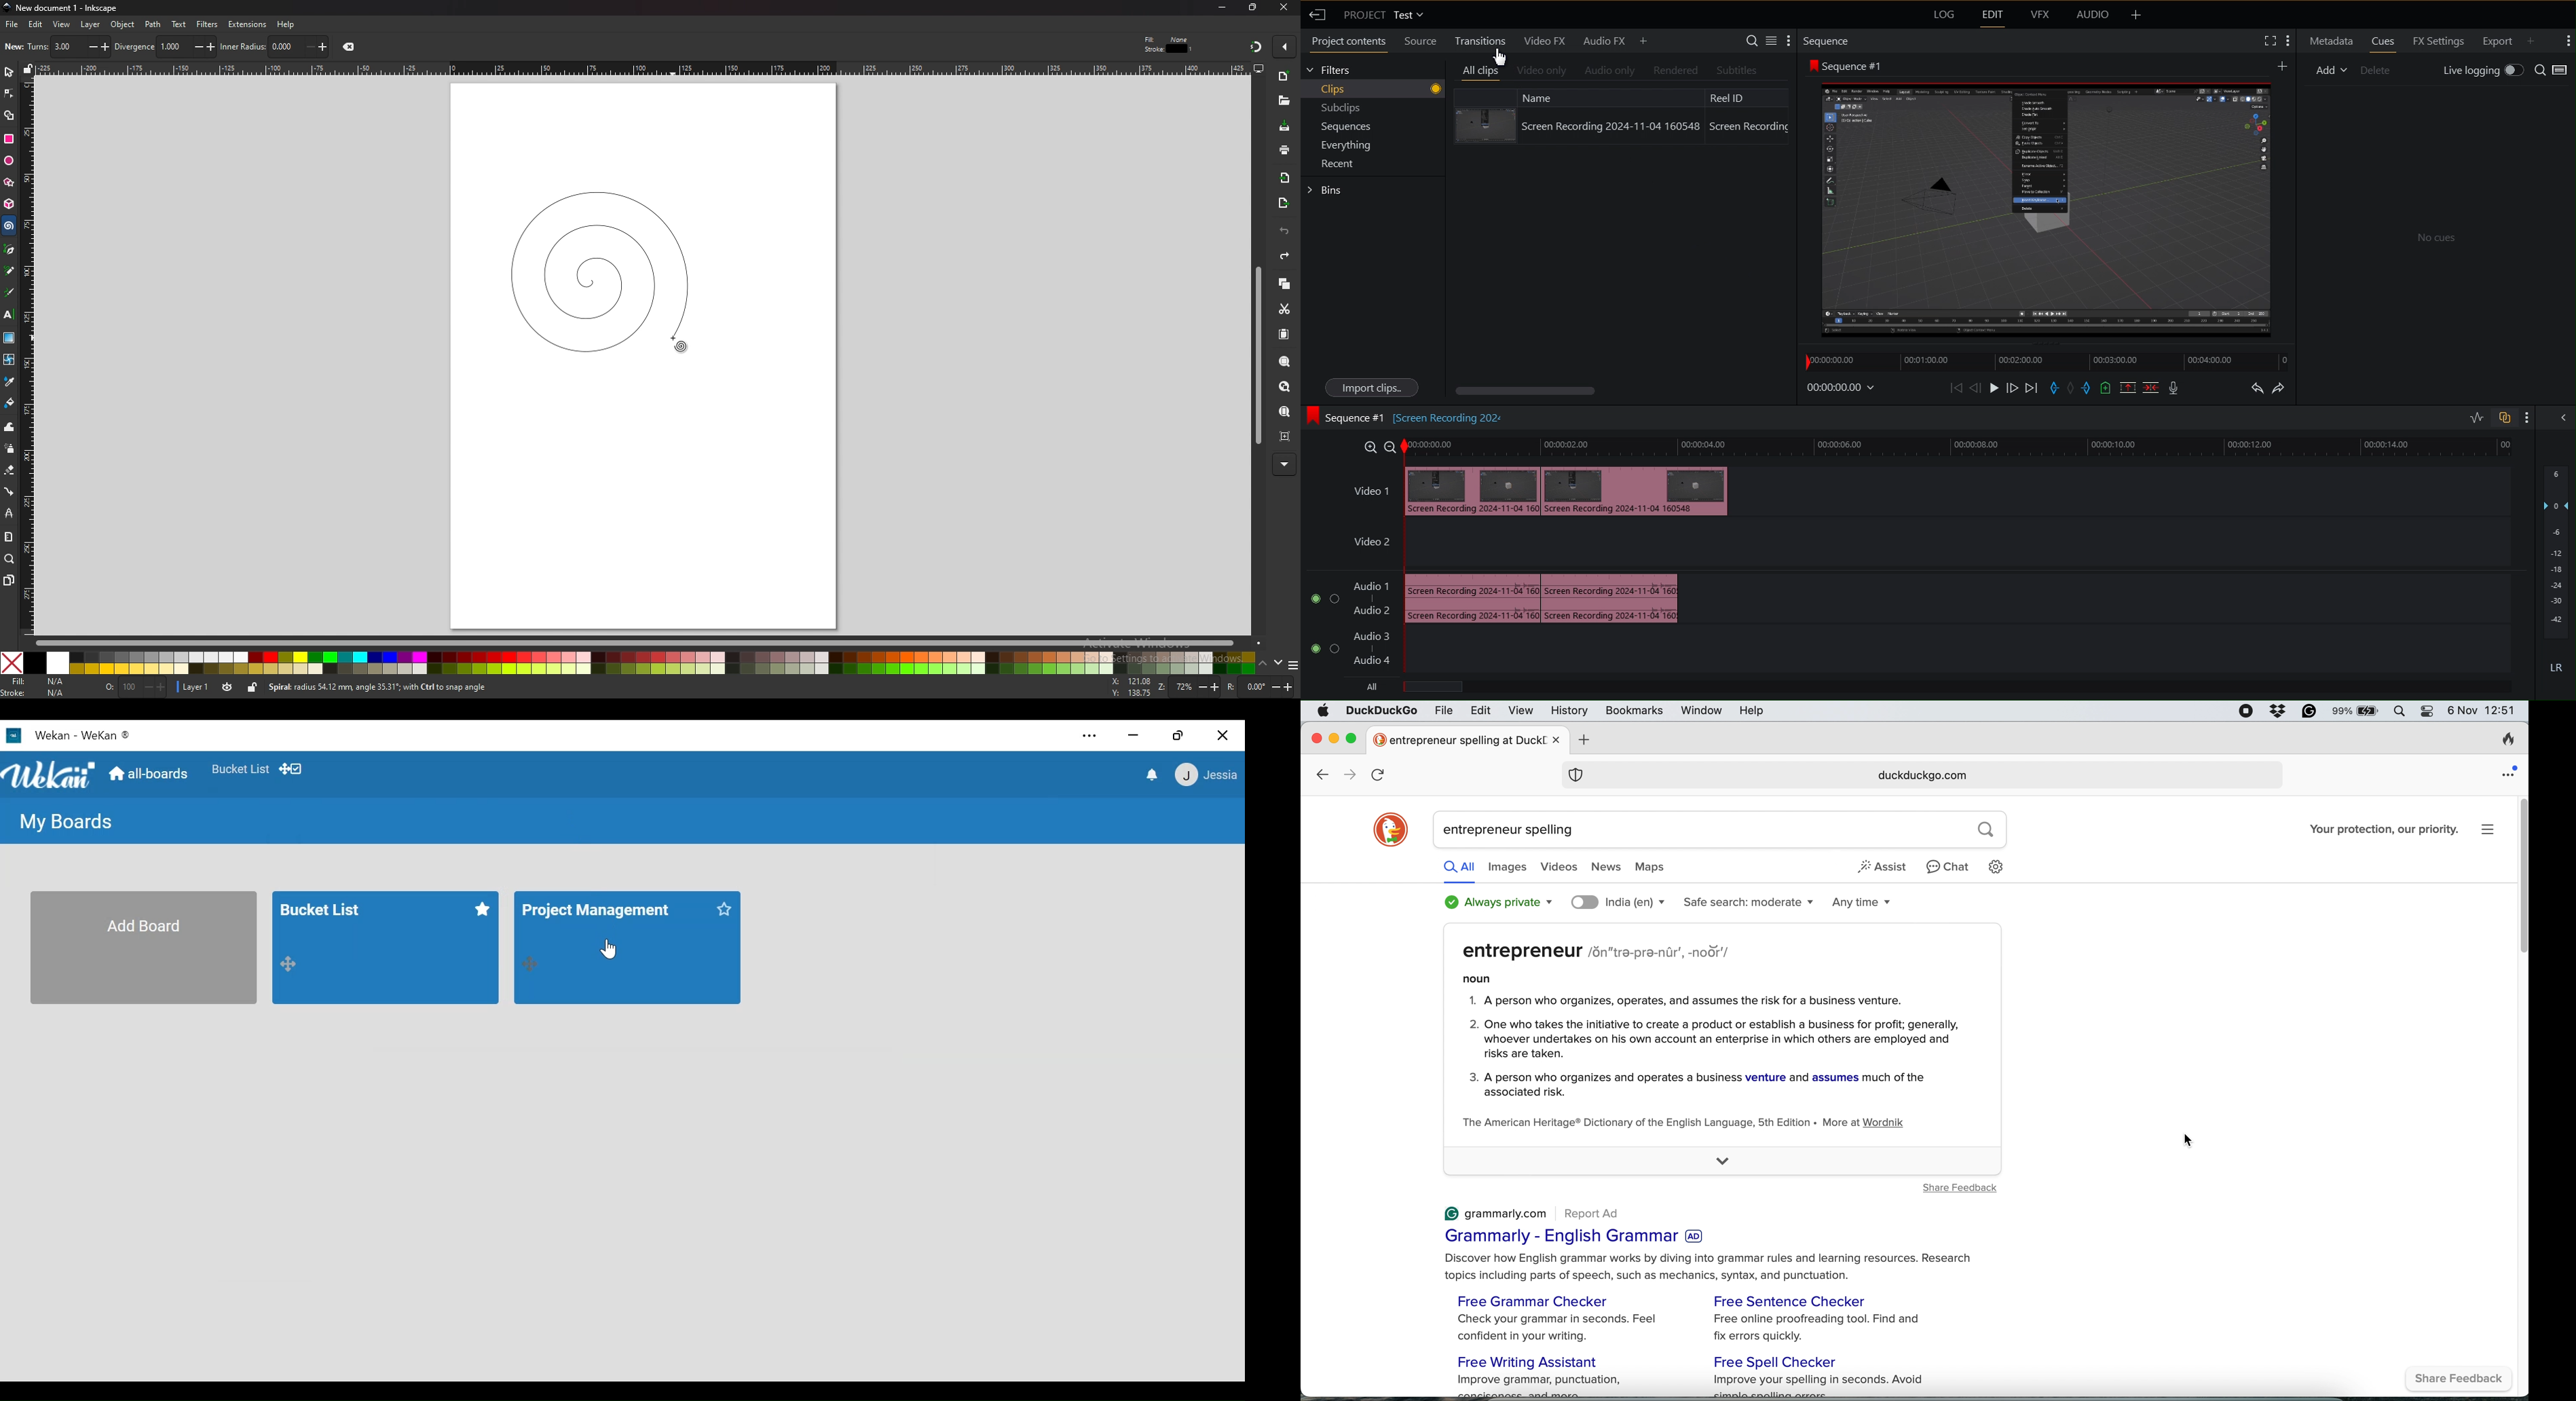 The image size is (2576, 1428). I want to click on More, so click(2568, 42).